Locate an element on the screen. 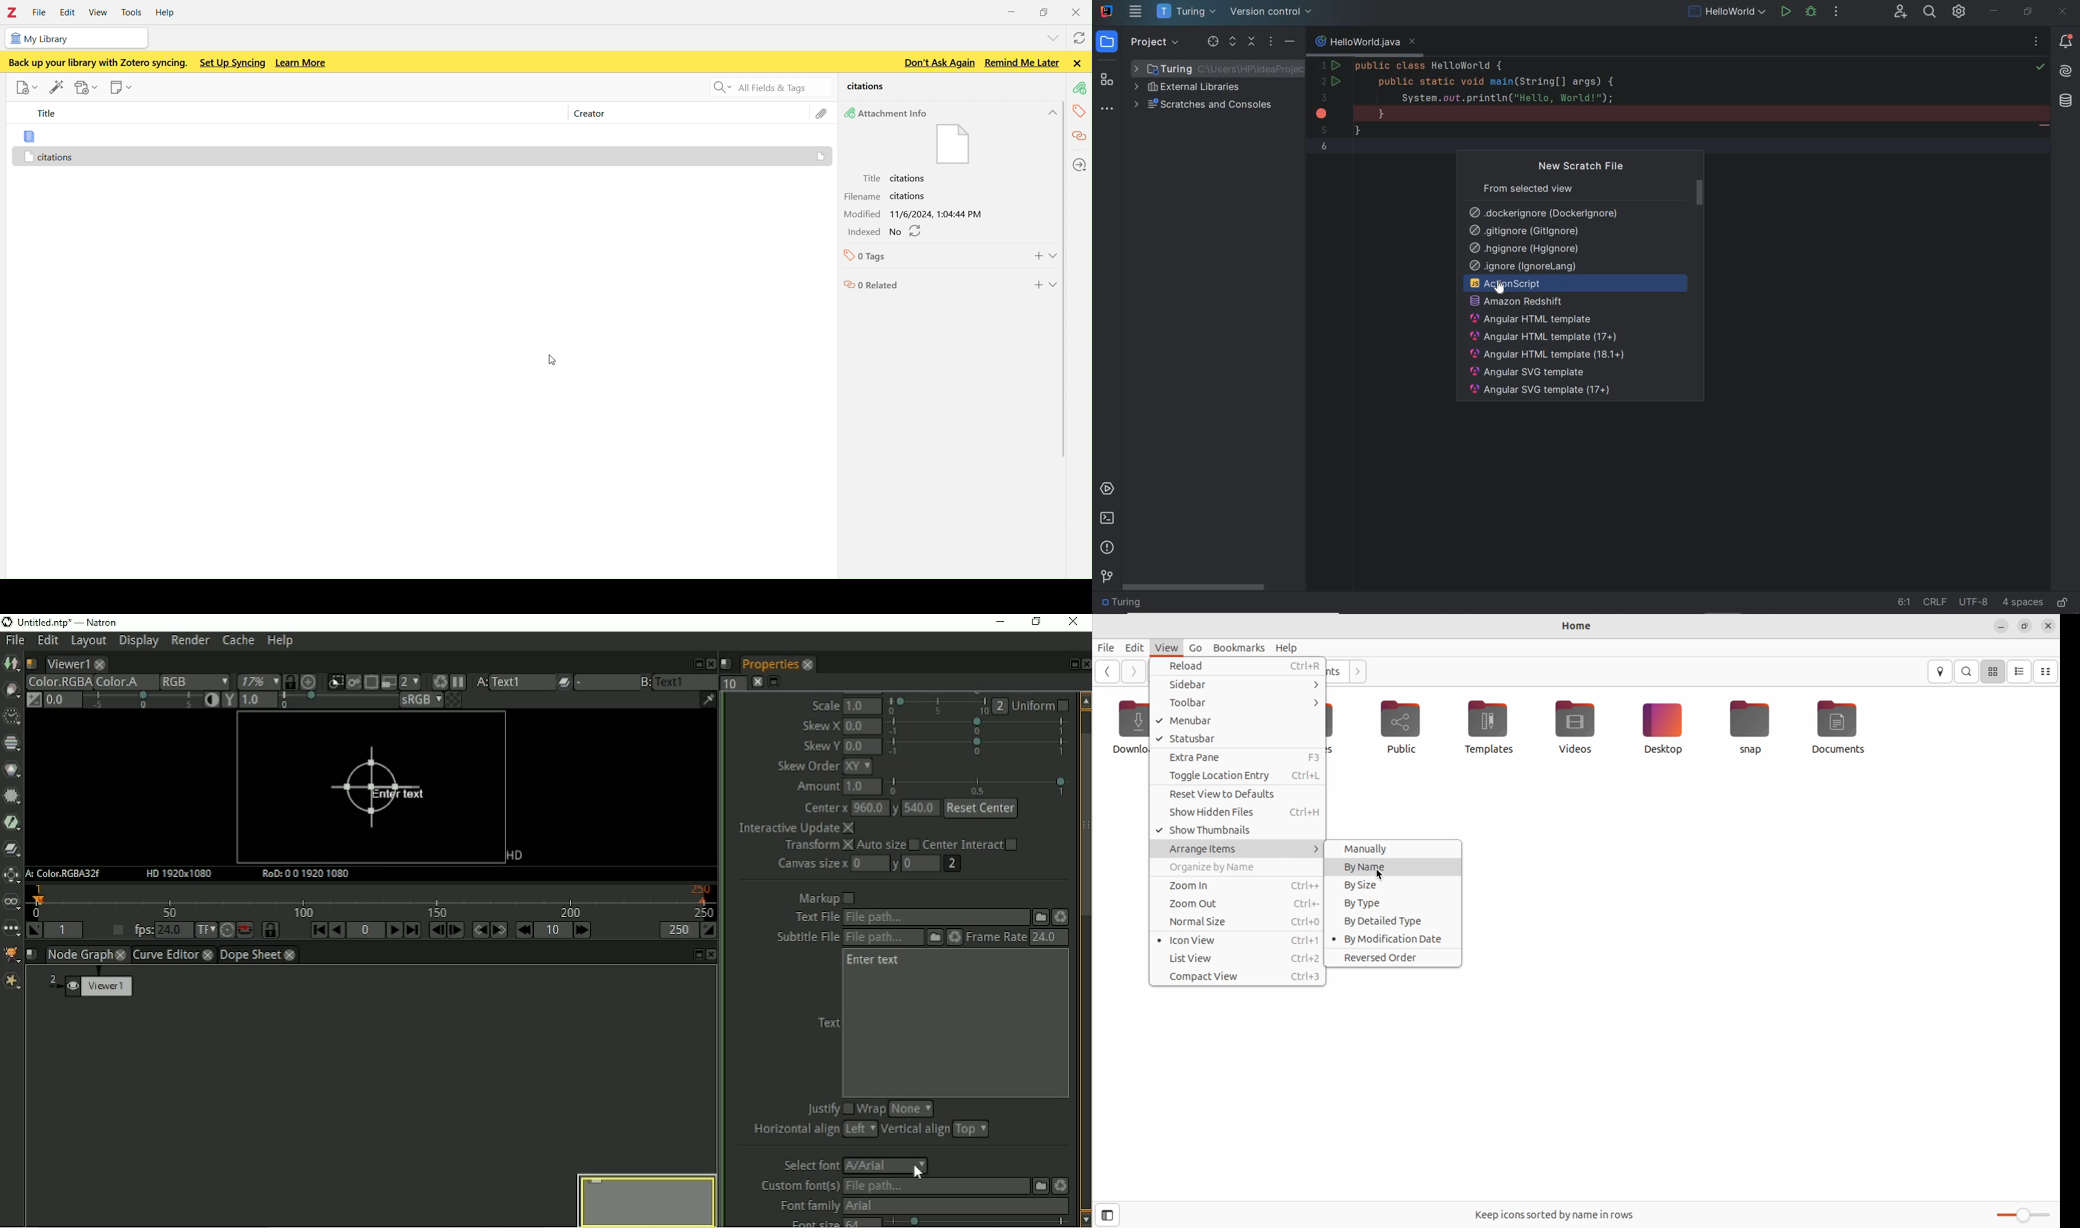 This screenshot has width=2100, height=1232. refresh  is located at coordinates (916, 232).